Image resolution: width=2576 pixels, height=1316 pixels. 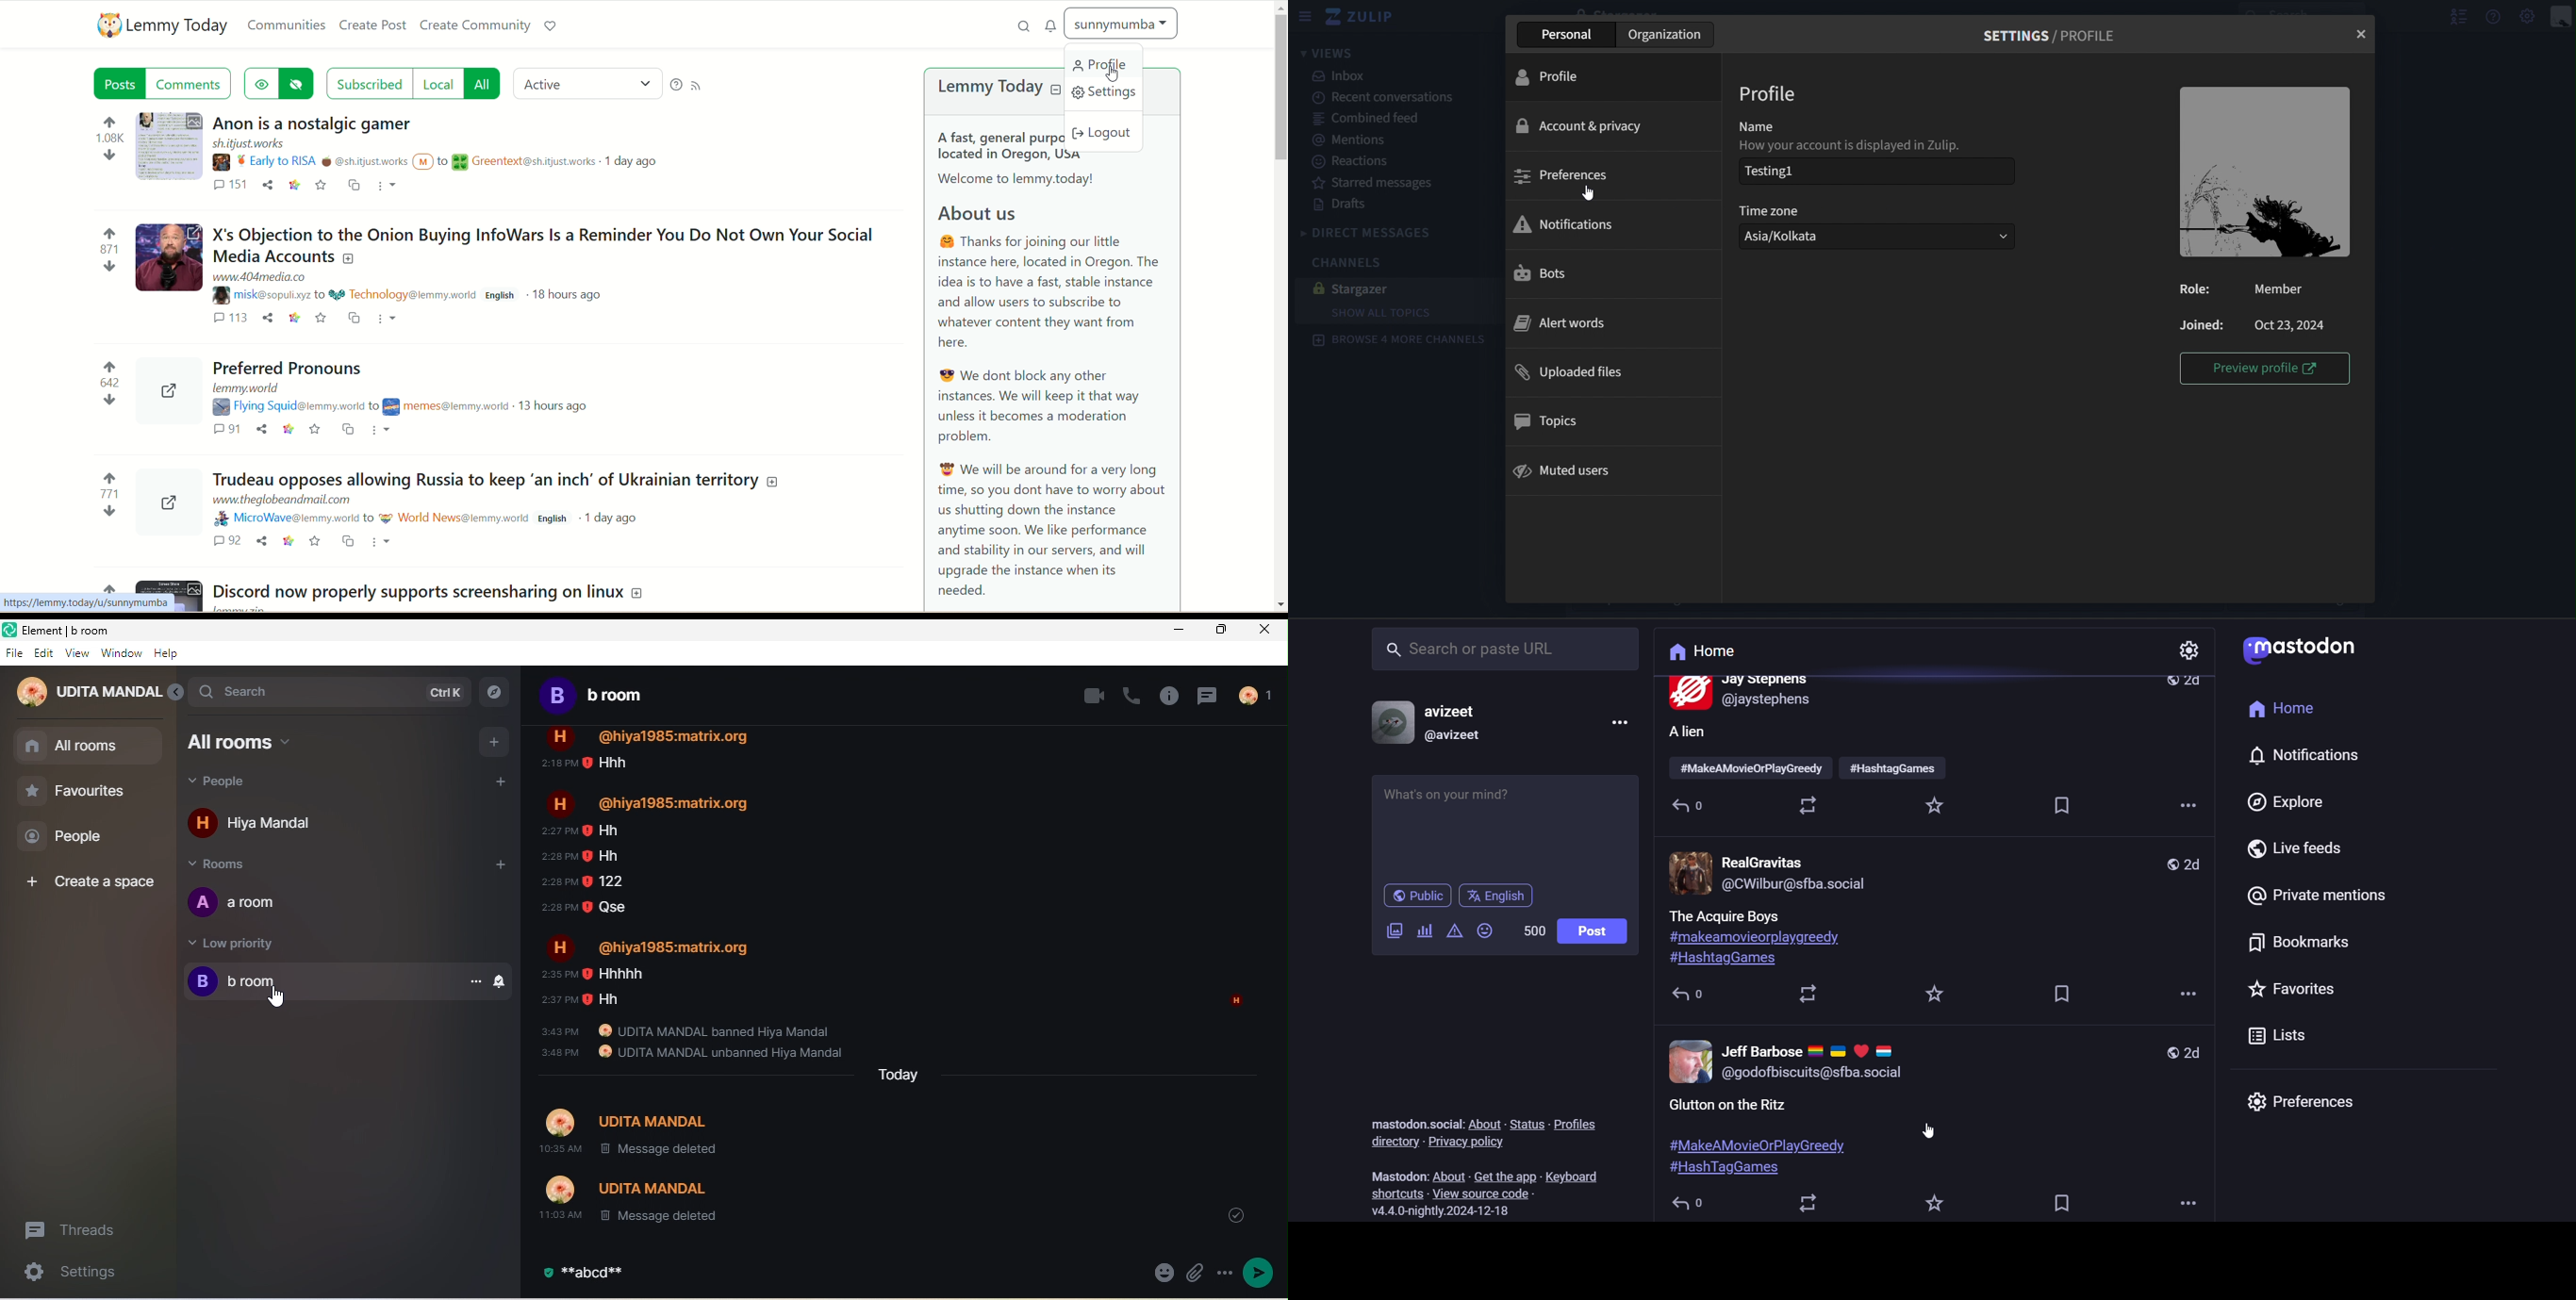 What do you see at coordinates (2188, 1201) in the screenshot?
I see `more` at bounding box center [2188, 1201].